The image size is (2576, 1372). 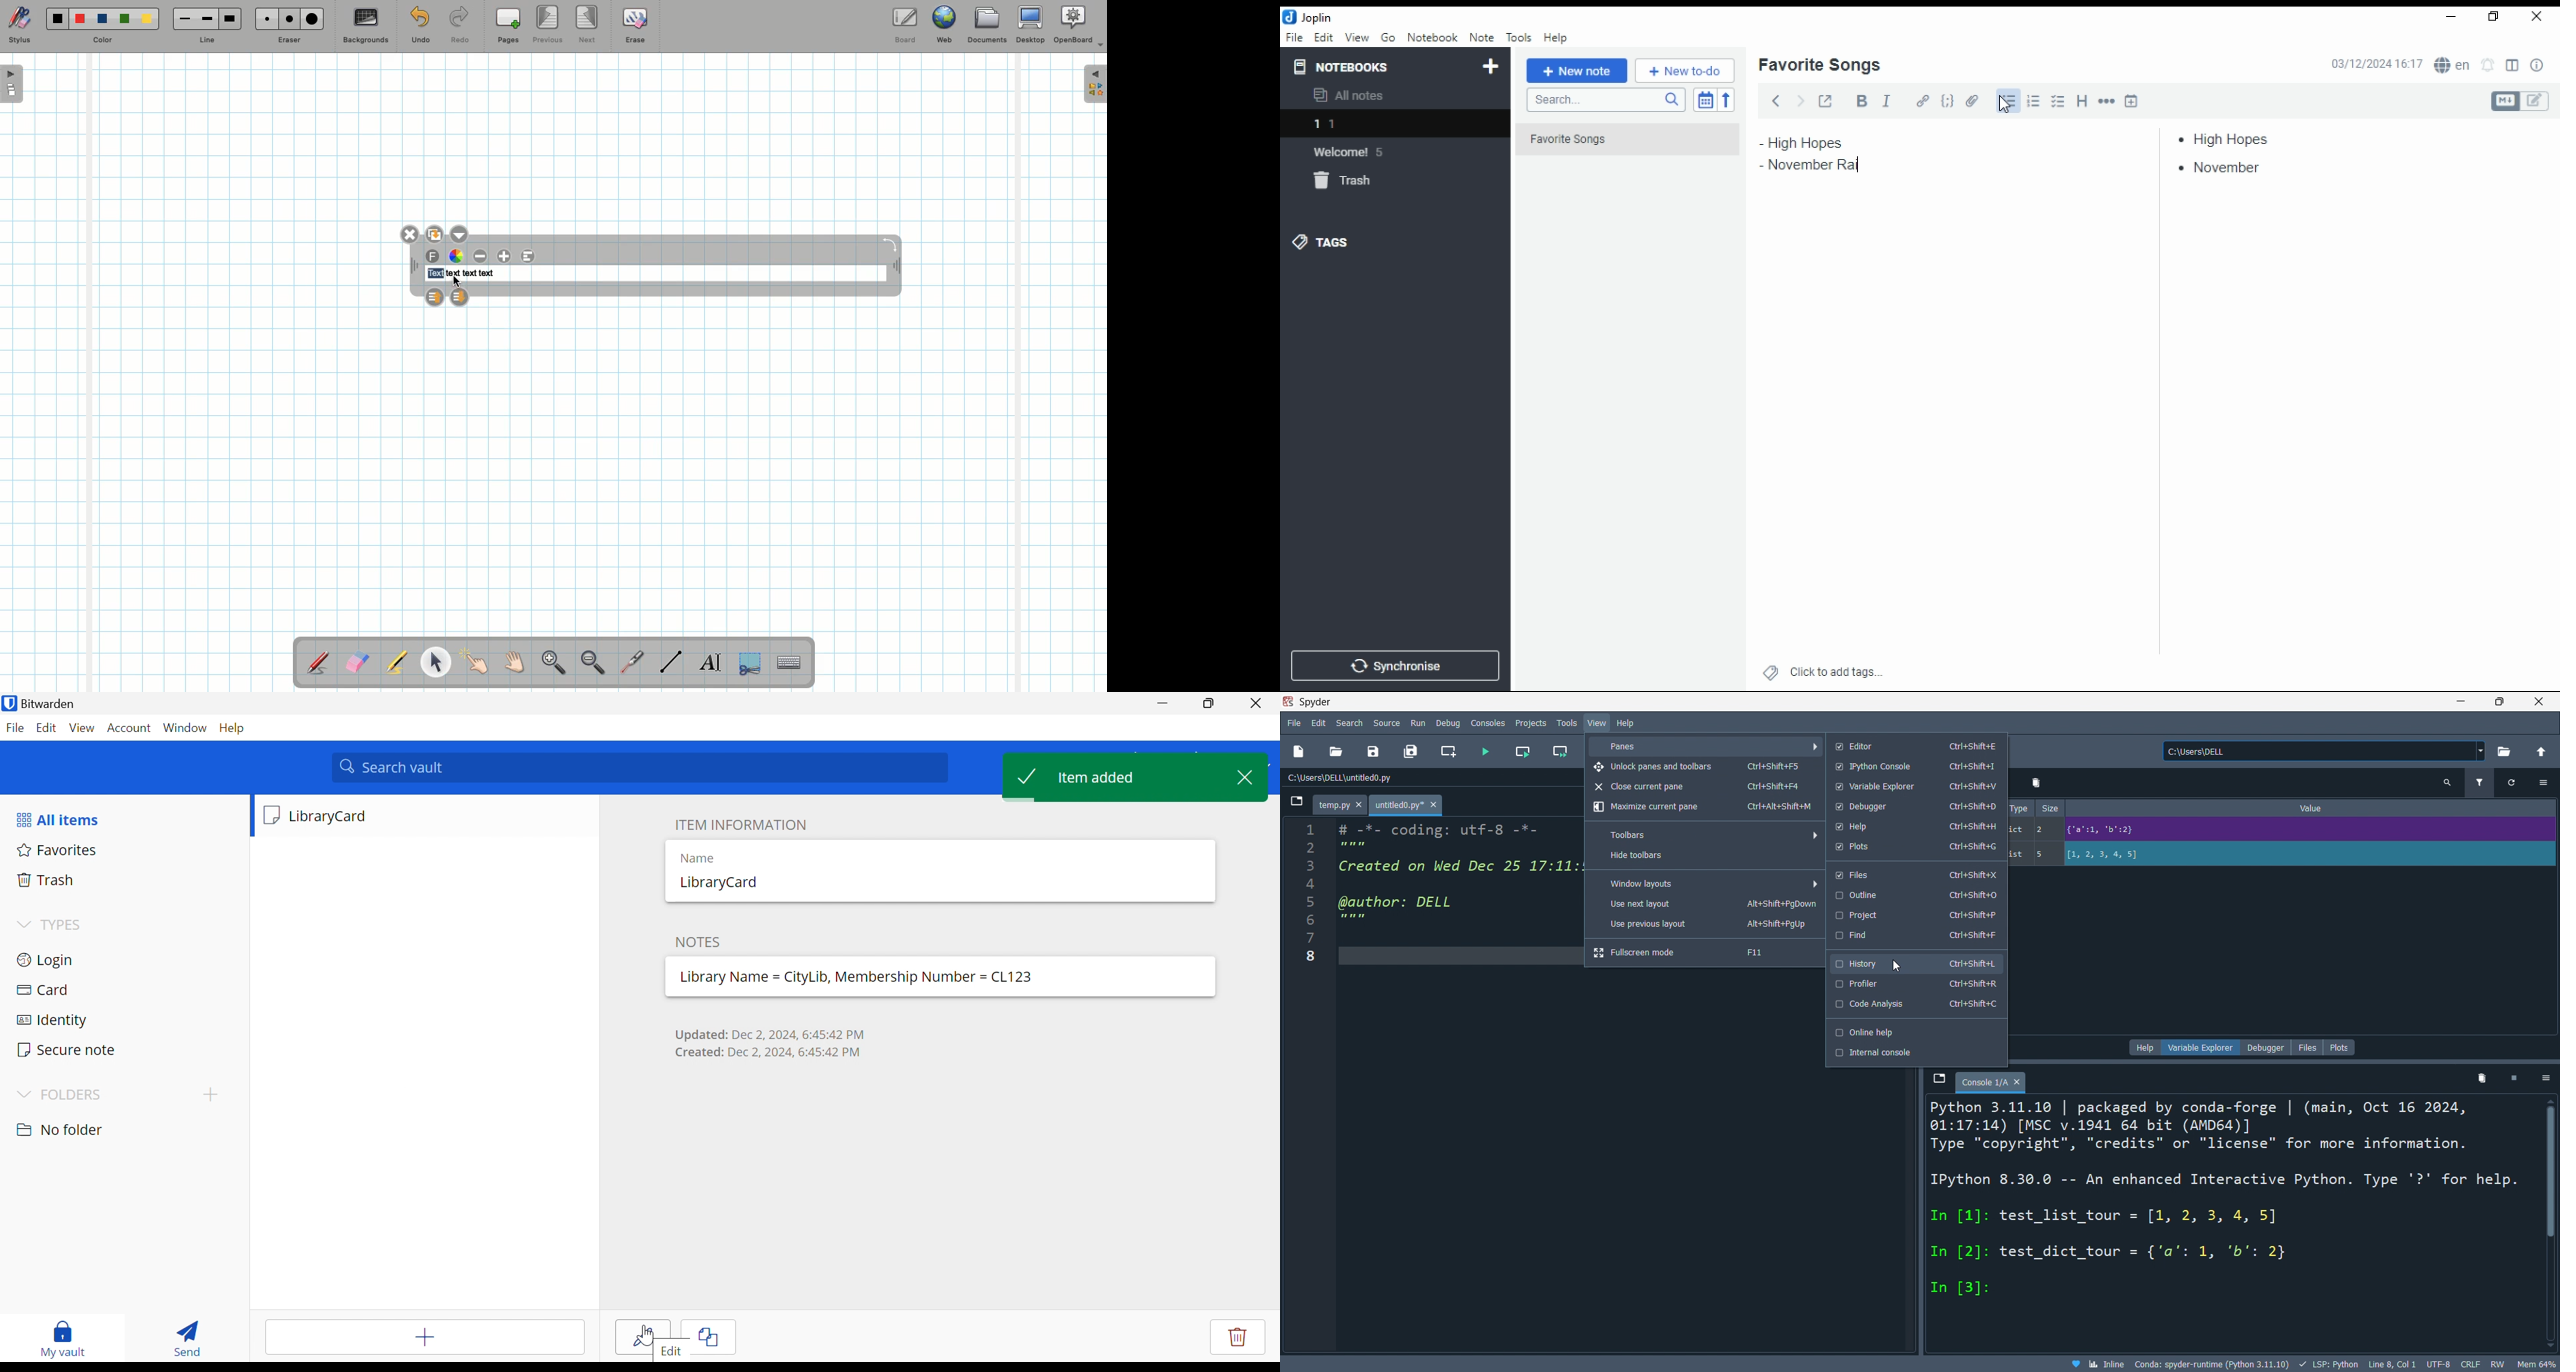 What do you see at coordinates (1914, 807) in the screenshot?
I see `debugger` at bounding box center [1914, 807].